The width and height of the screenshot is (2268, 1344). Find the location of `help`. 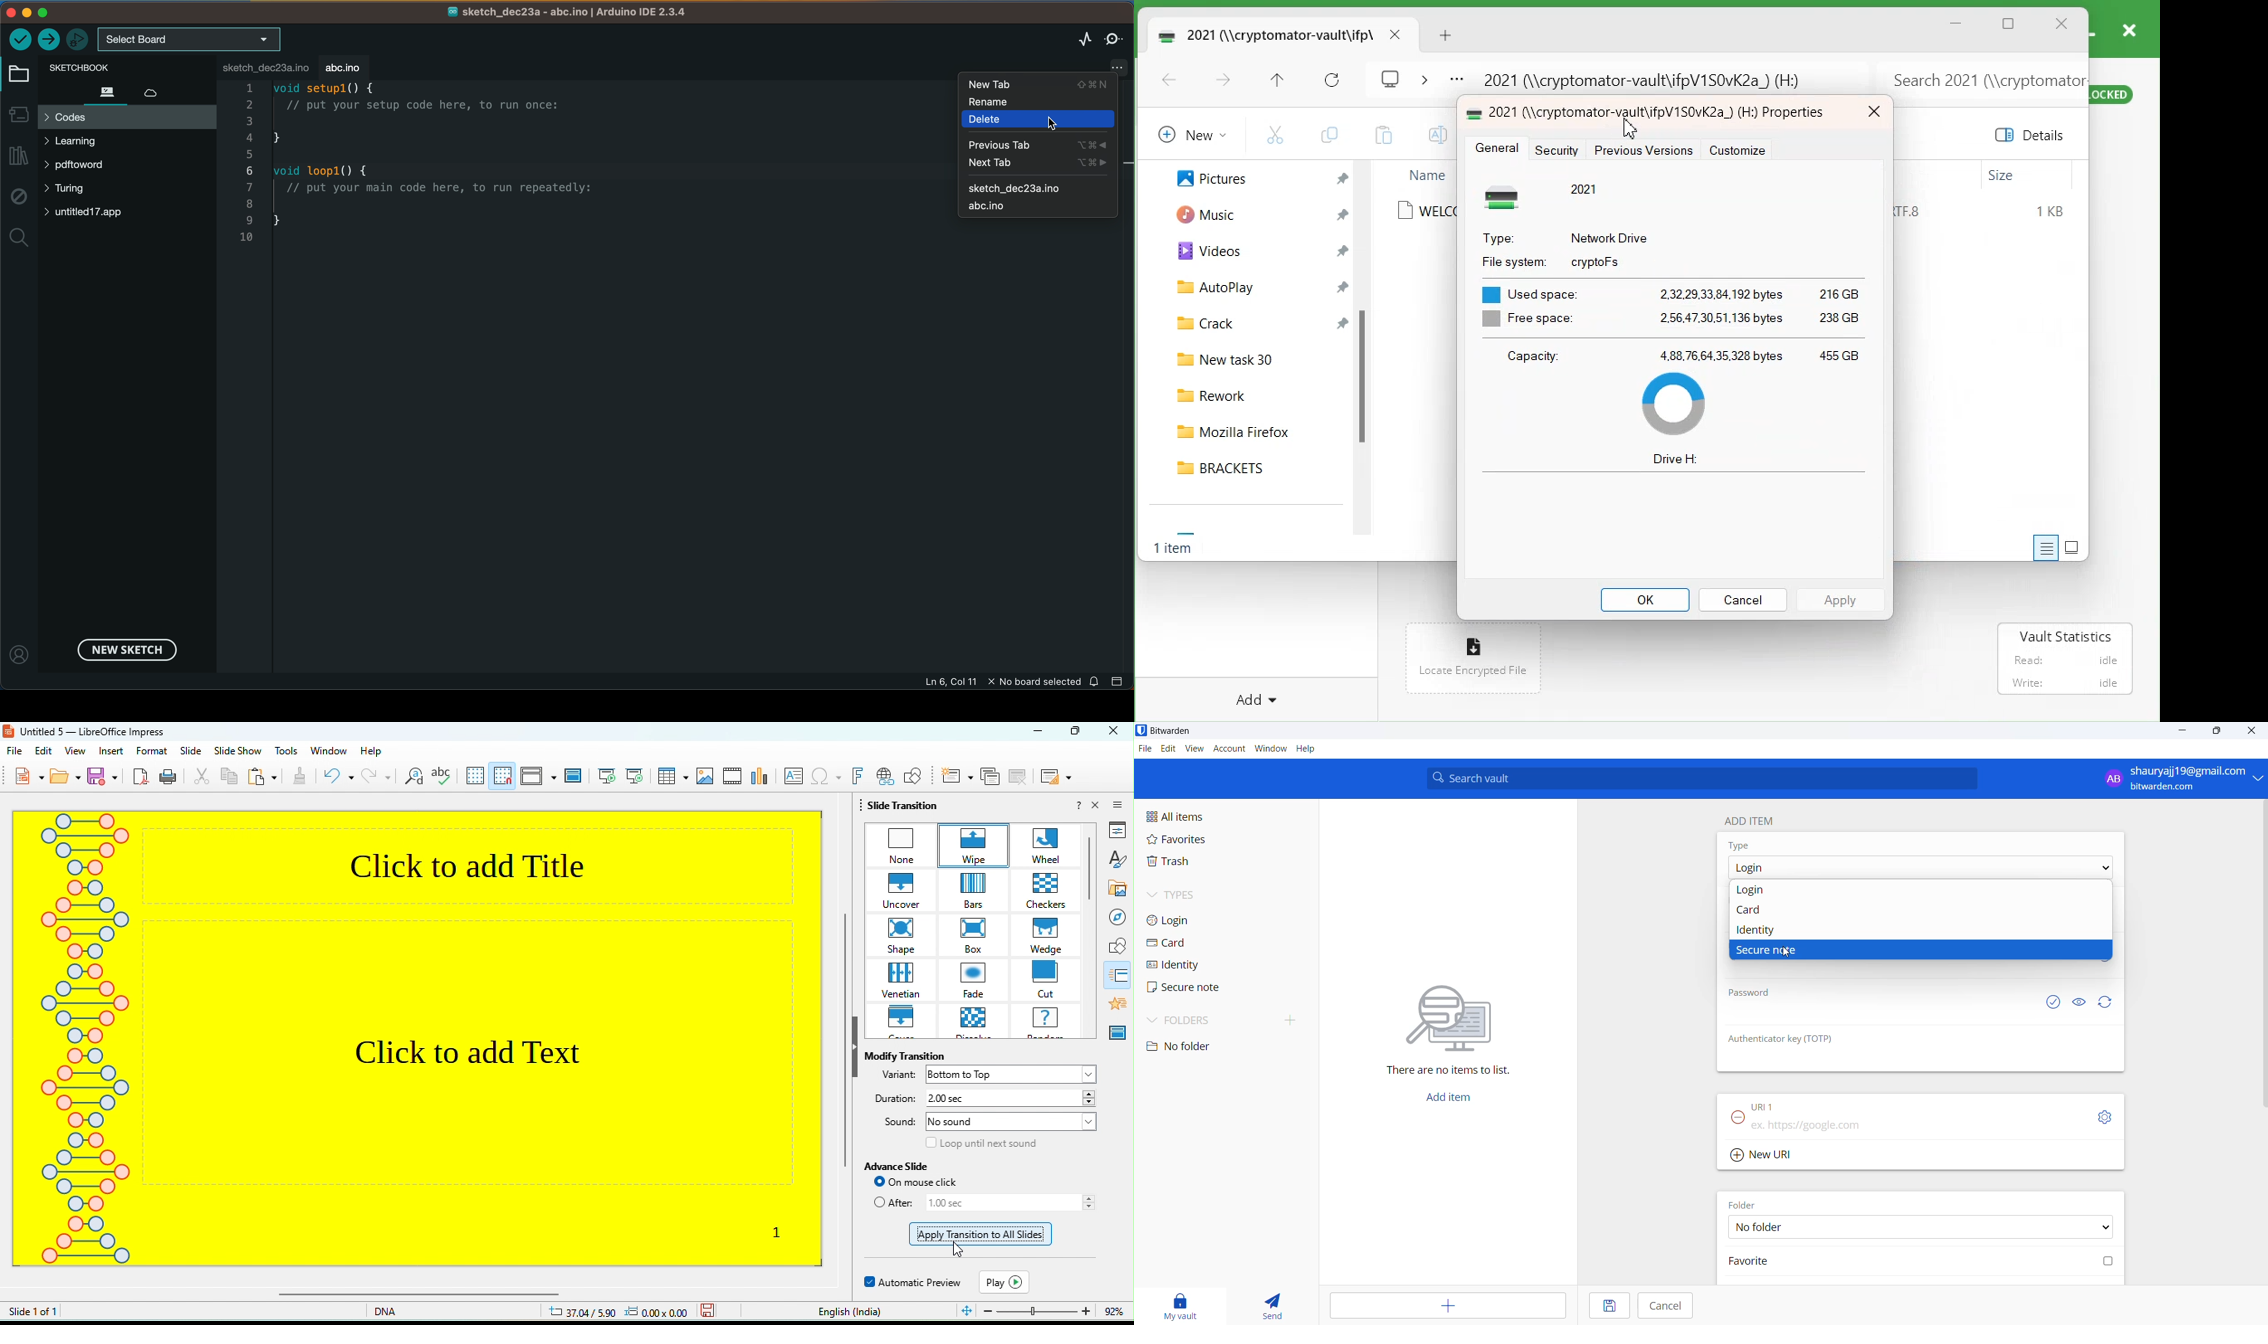

help is located at coordinates (1307, 749).